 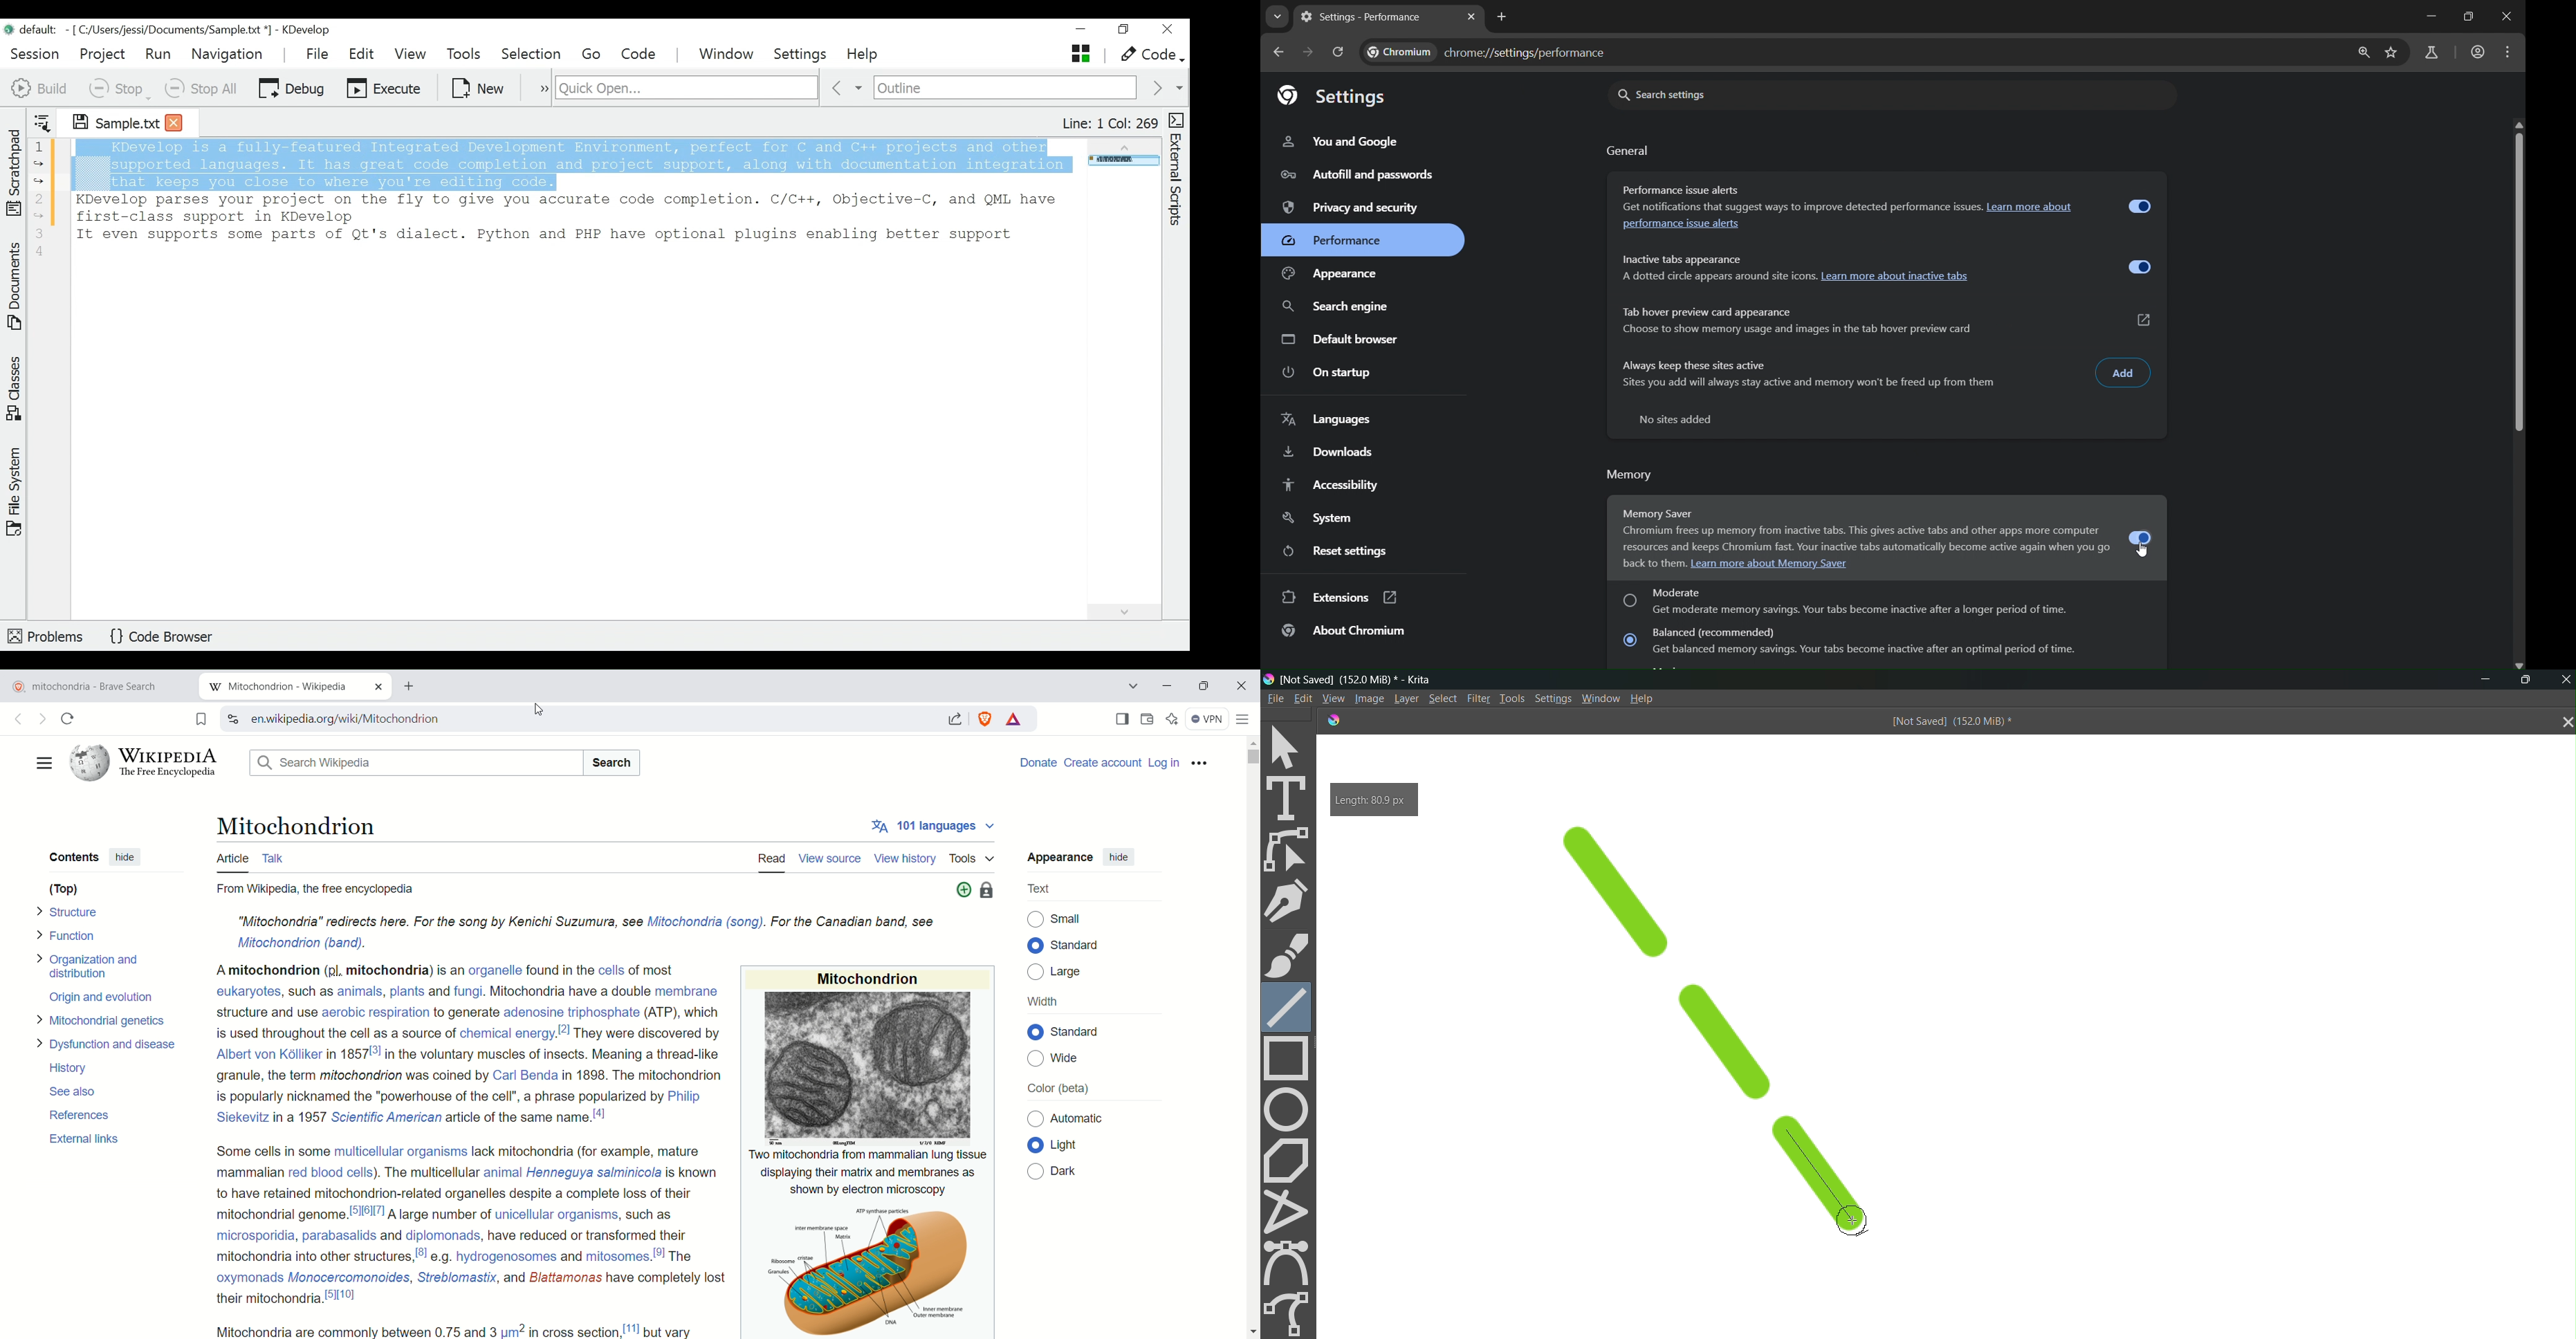 What do you see at coordinates (1695, 365) in the screenshot?
I see `always keep these sites active` at bounding box center [1695, 365].